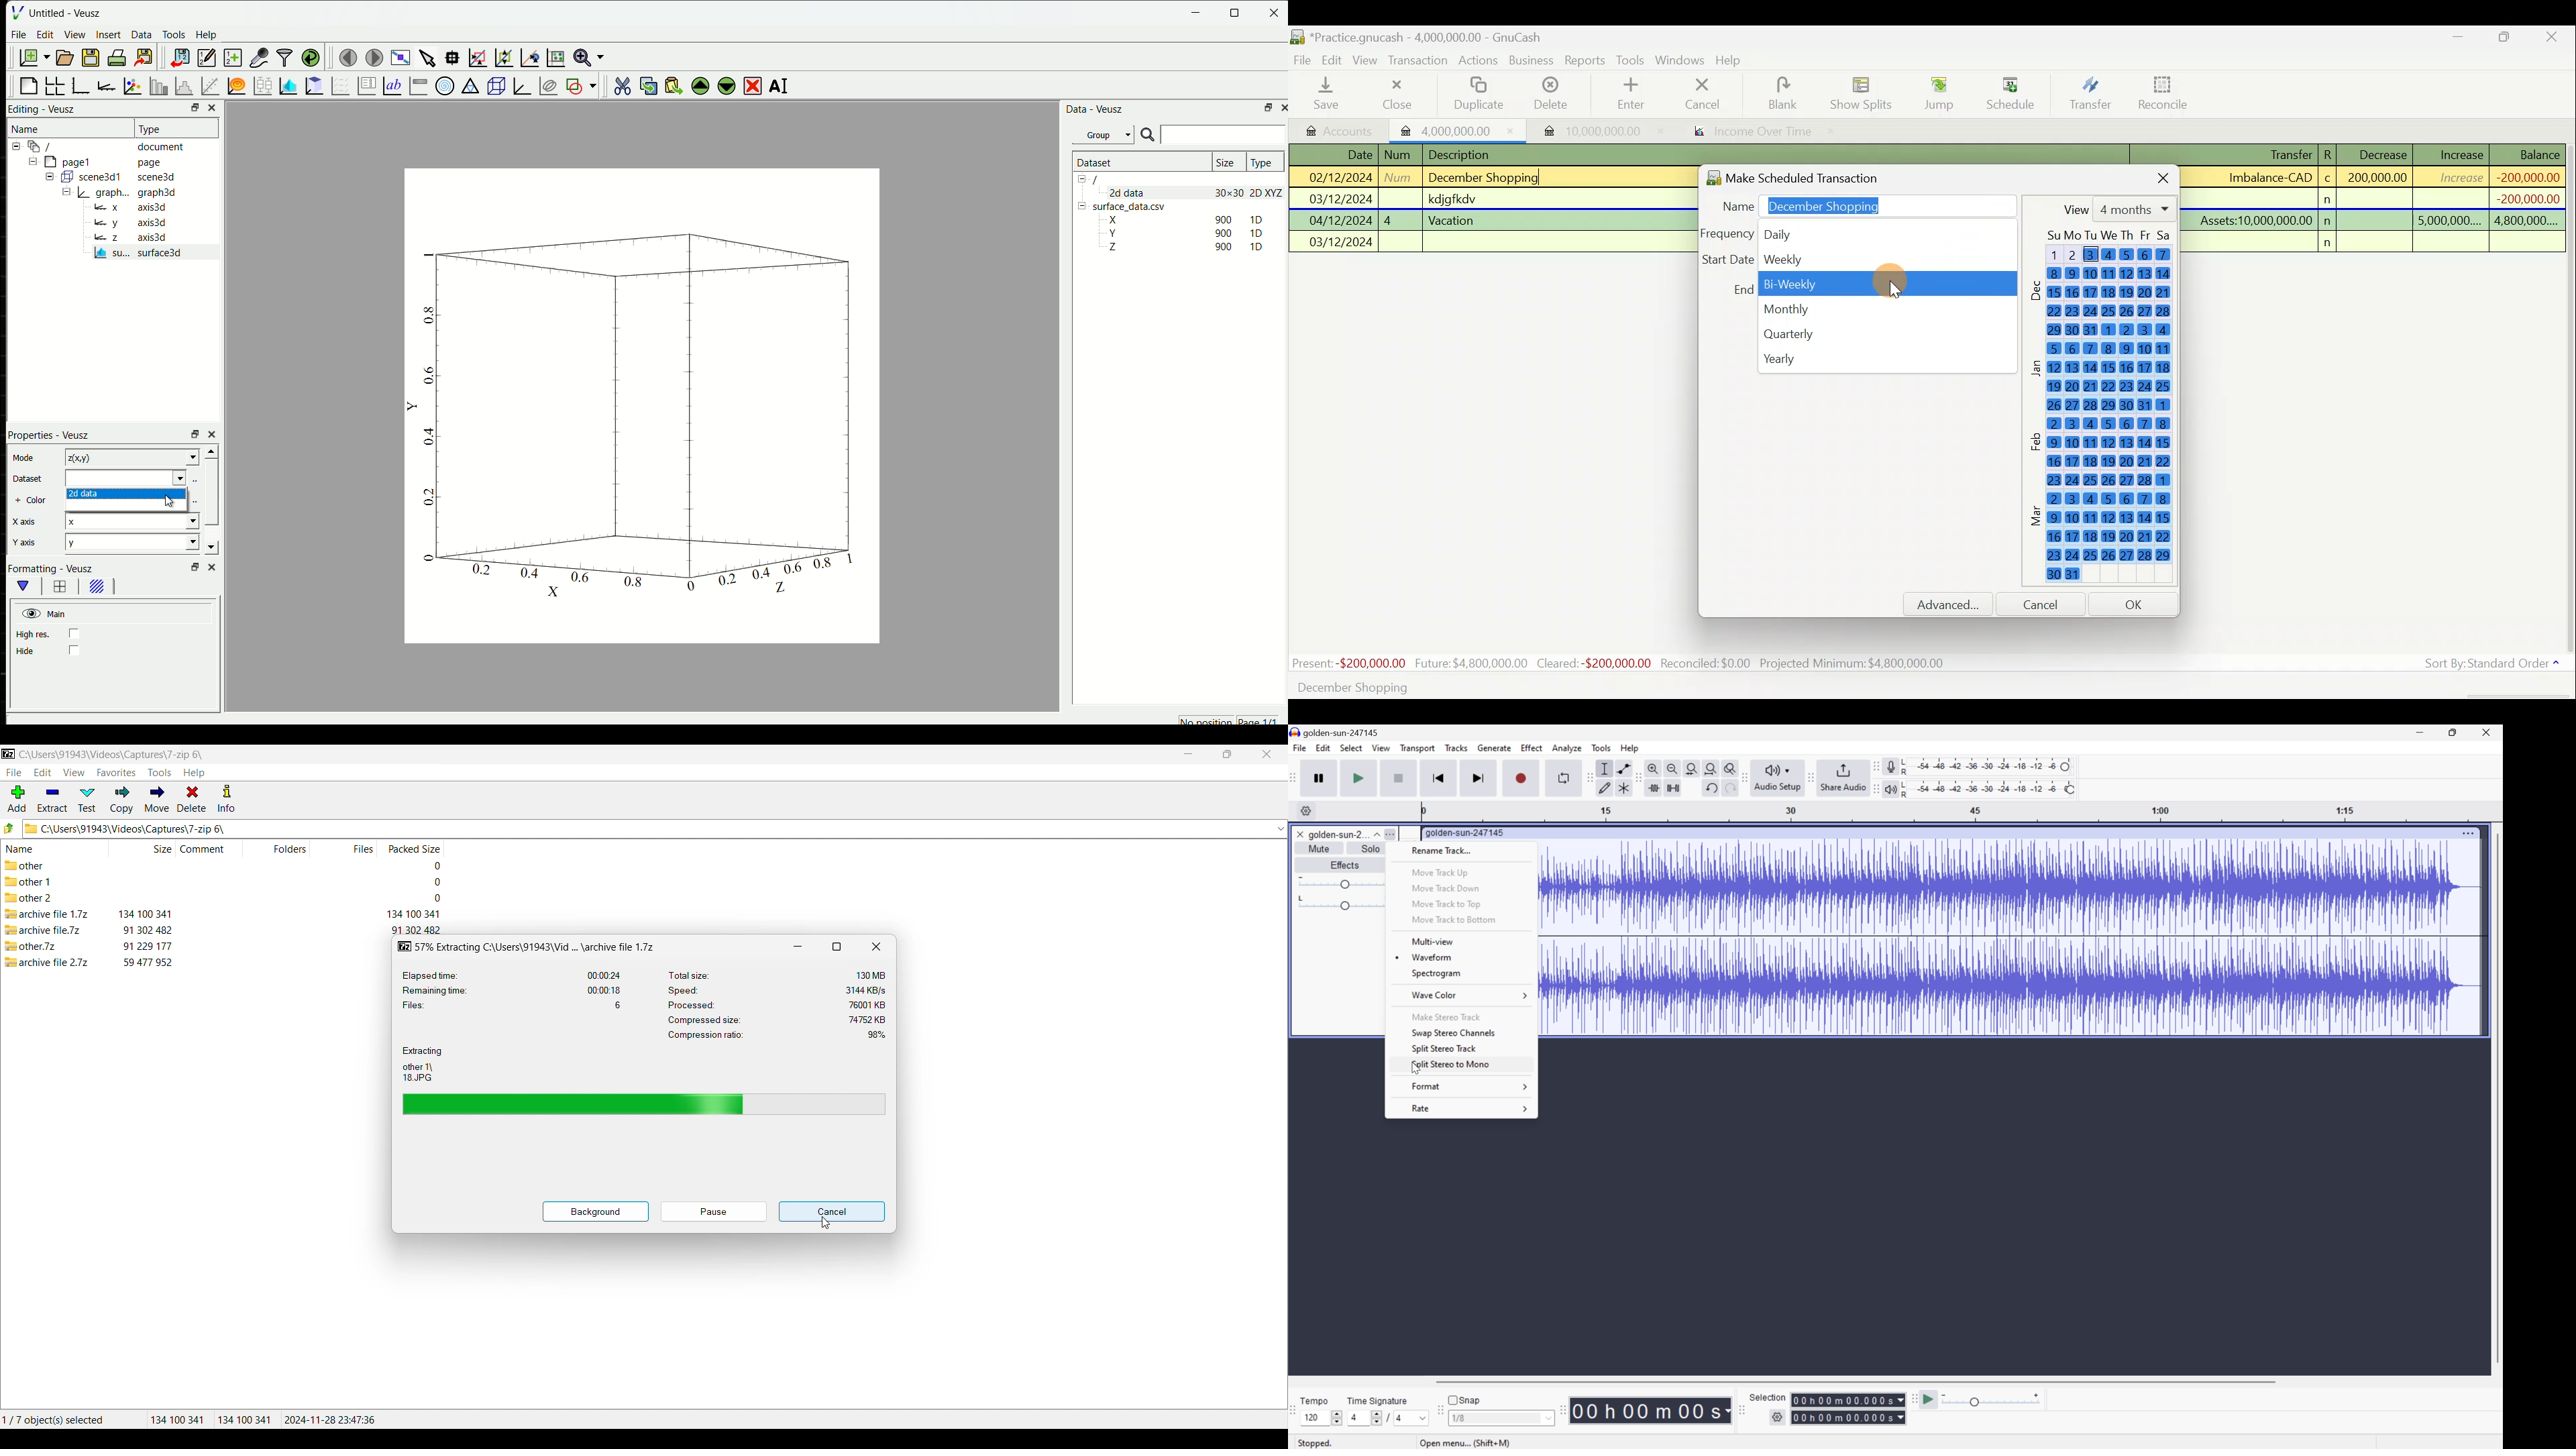 The height and width of the screenshot is (1456, 2576). What do you see at coordinates (1438, 974) in the screenshot?
I see `Spectrogram` at bounding box center [1438, 974].